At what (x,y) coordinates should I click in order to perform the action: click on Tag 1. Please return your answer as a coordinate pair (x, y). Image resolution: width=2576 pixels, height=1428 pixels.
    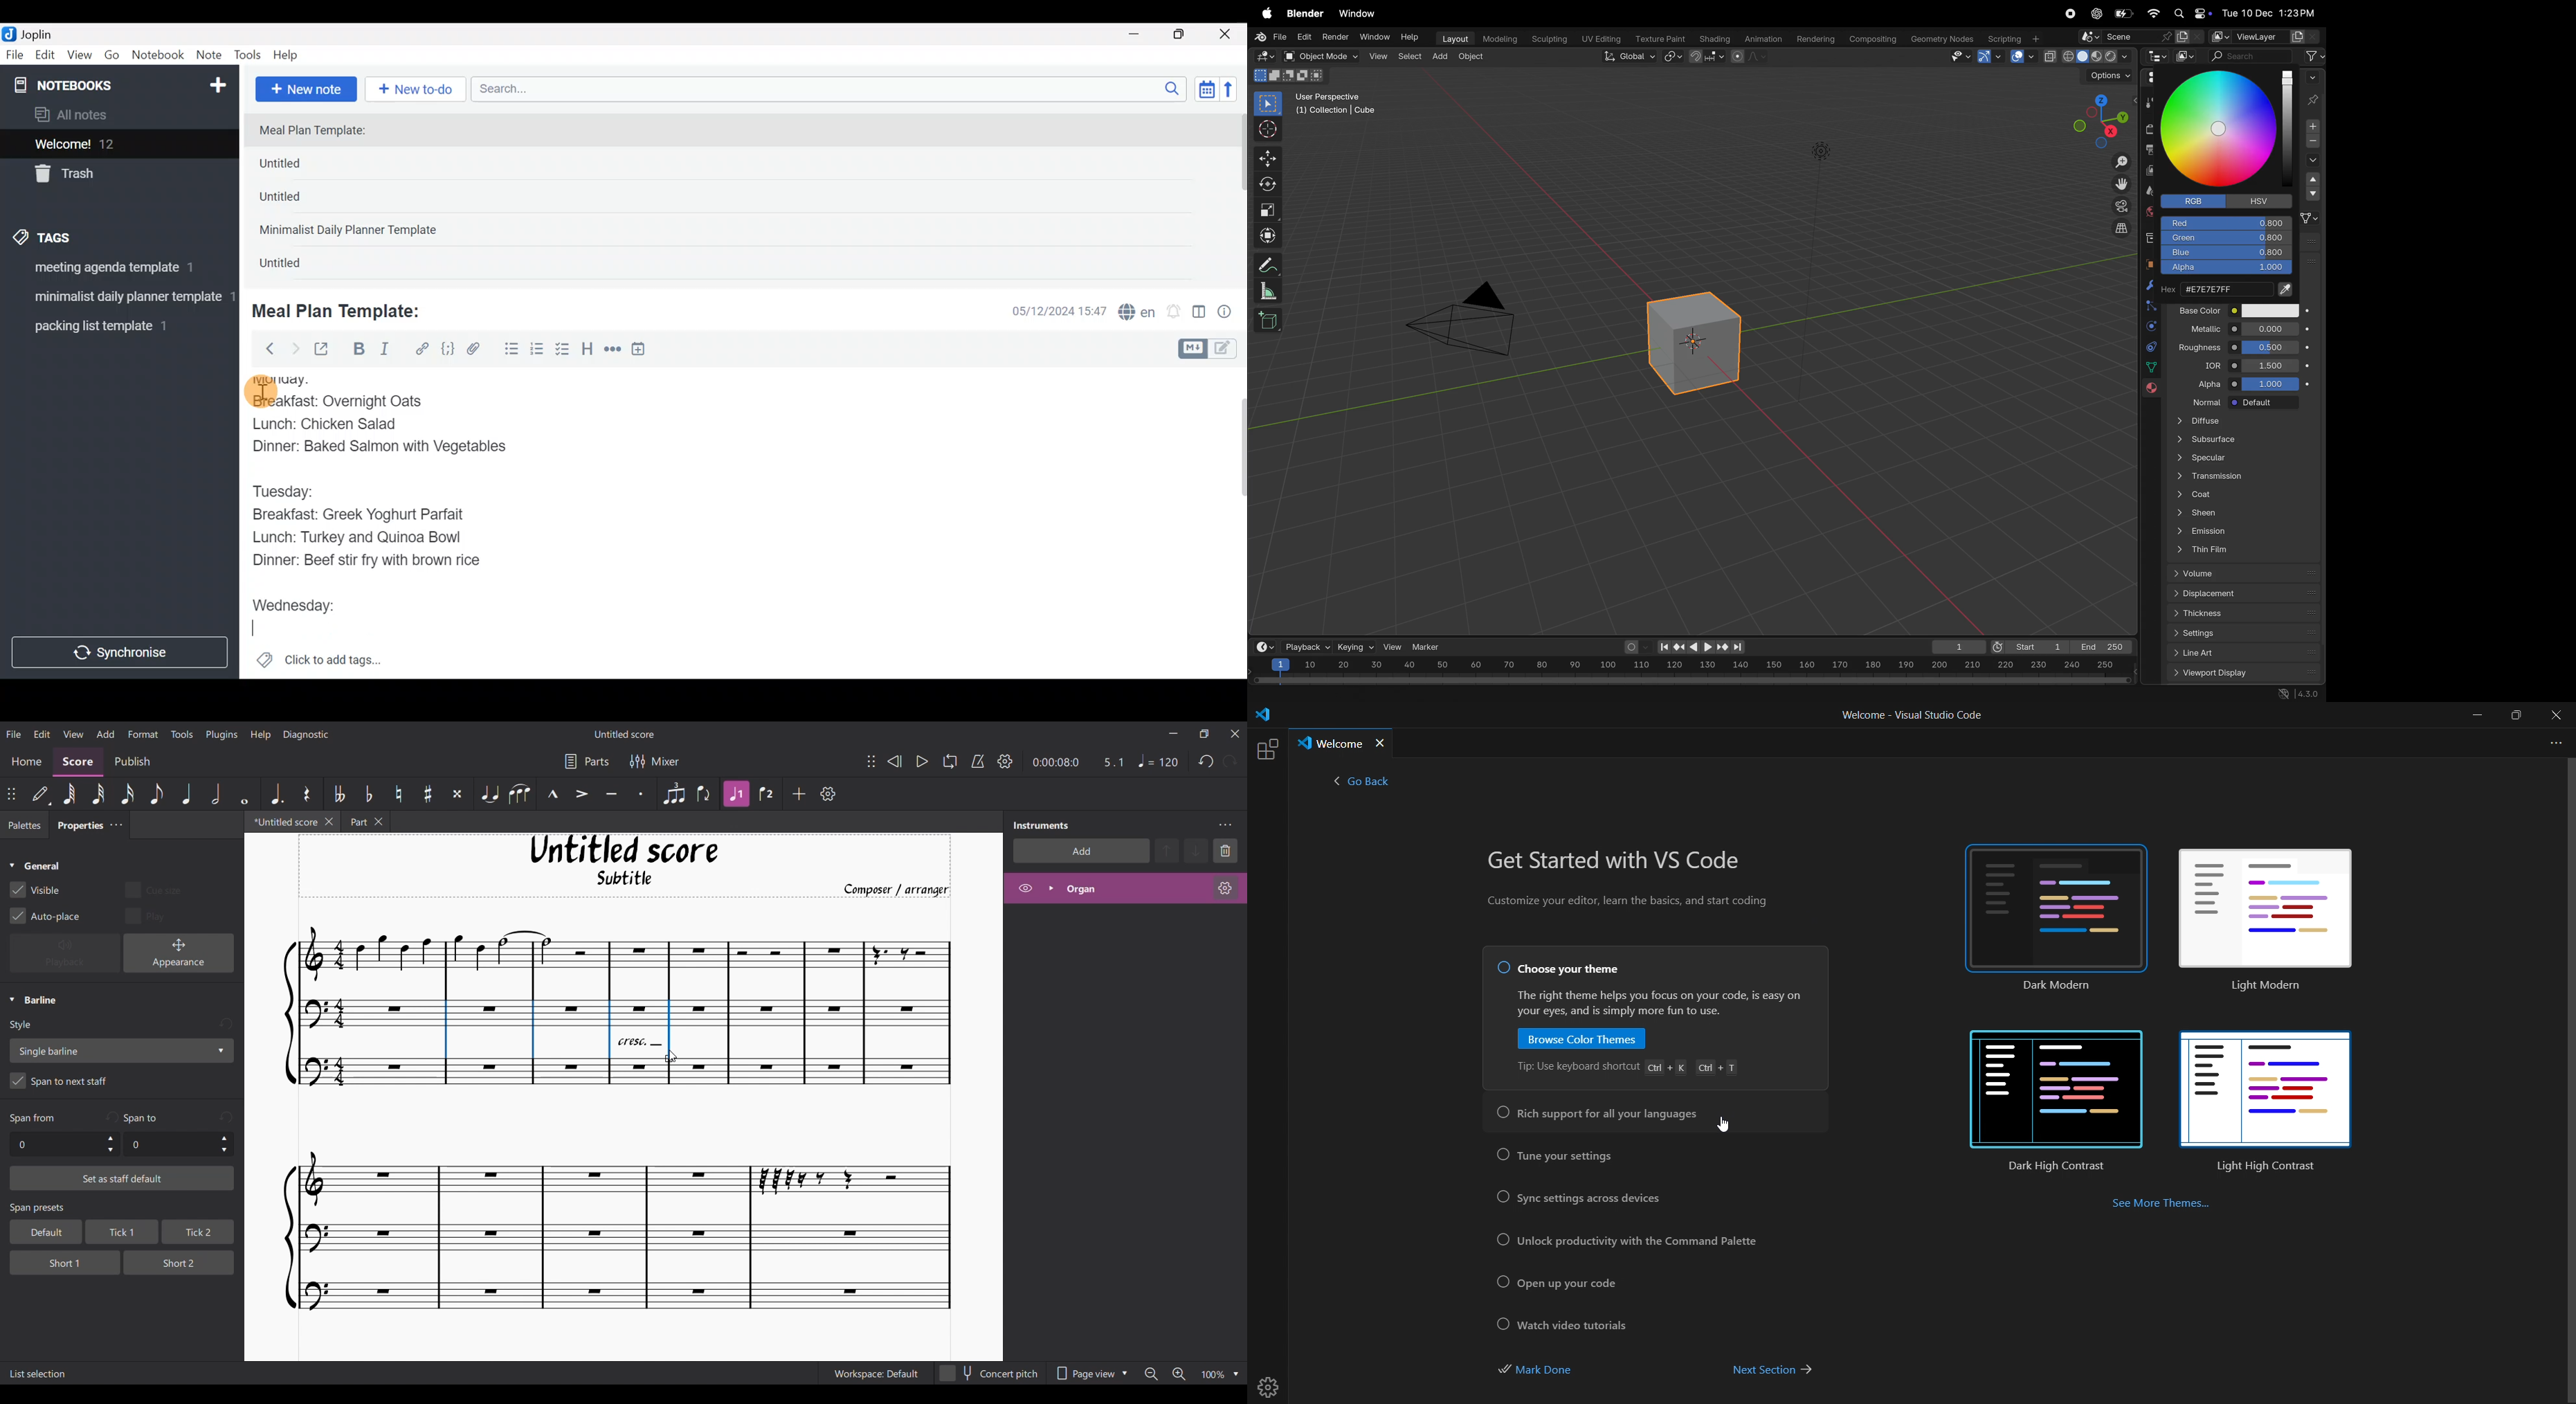
    Looking at the image, I should click on (116, 271).